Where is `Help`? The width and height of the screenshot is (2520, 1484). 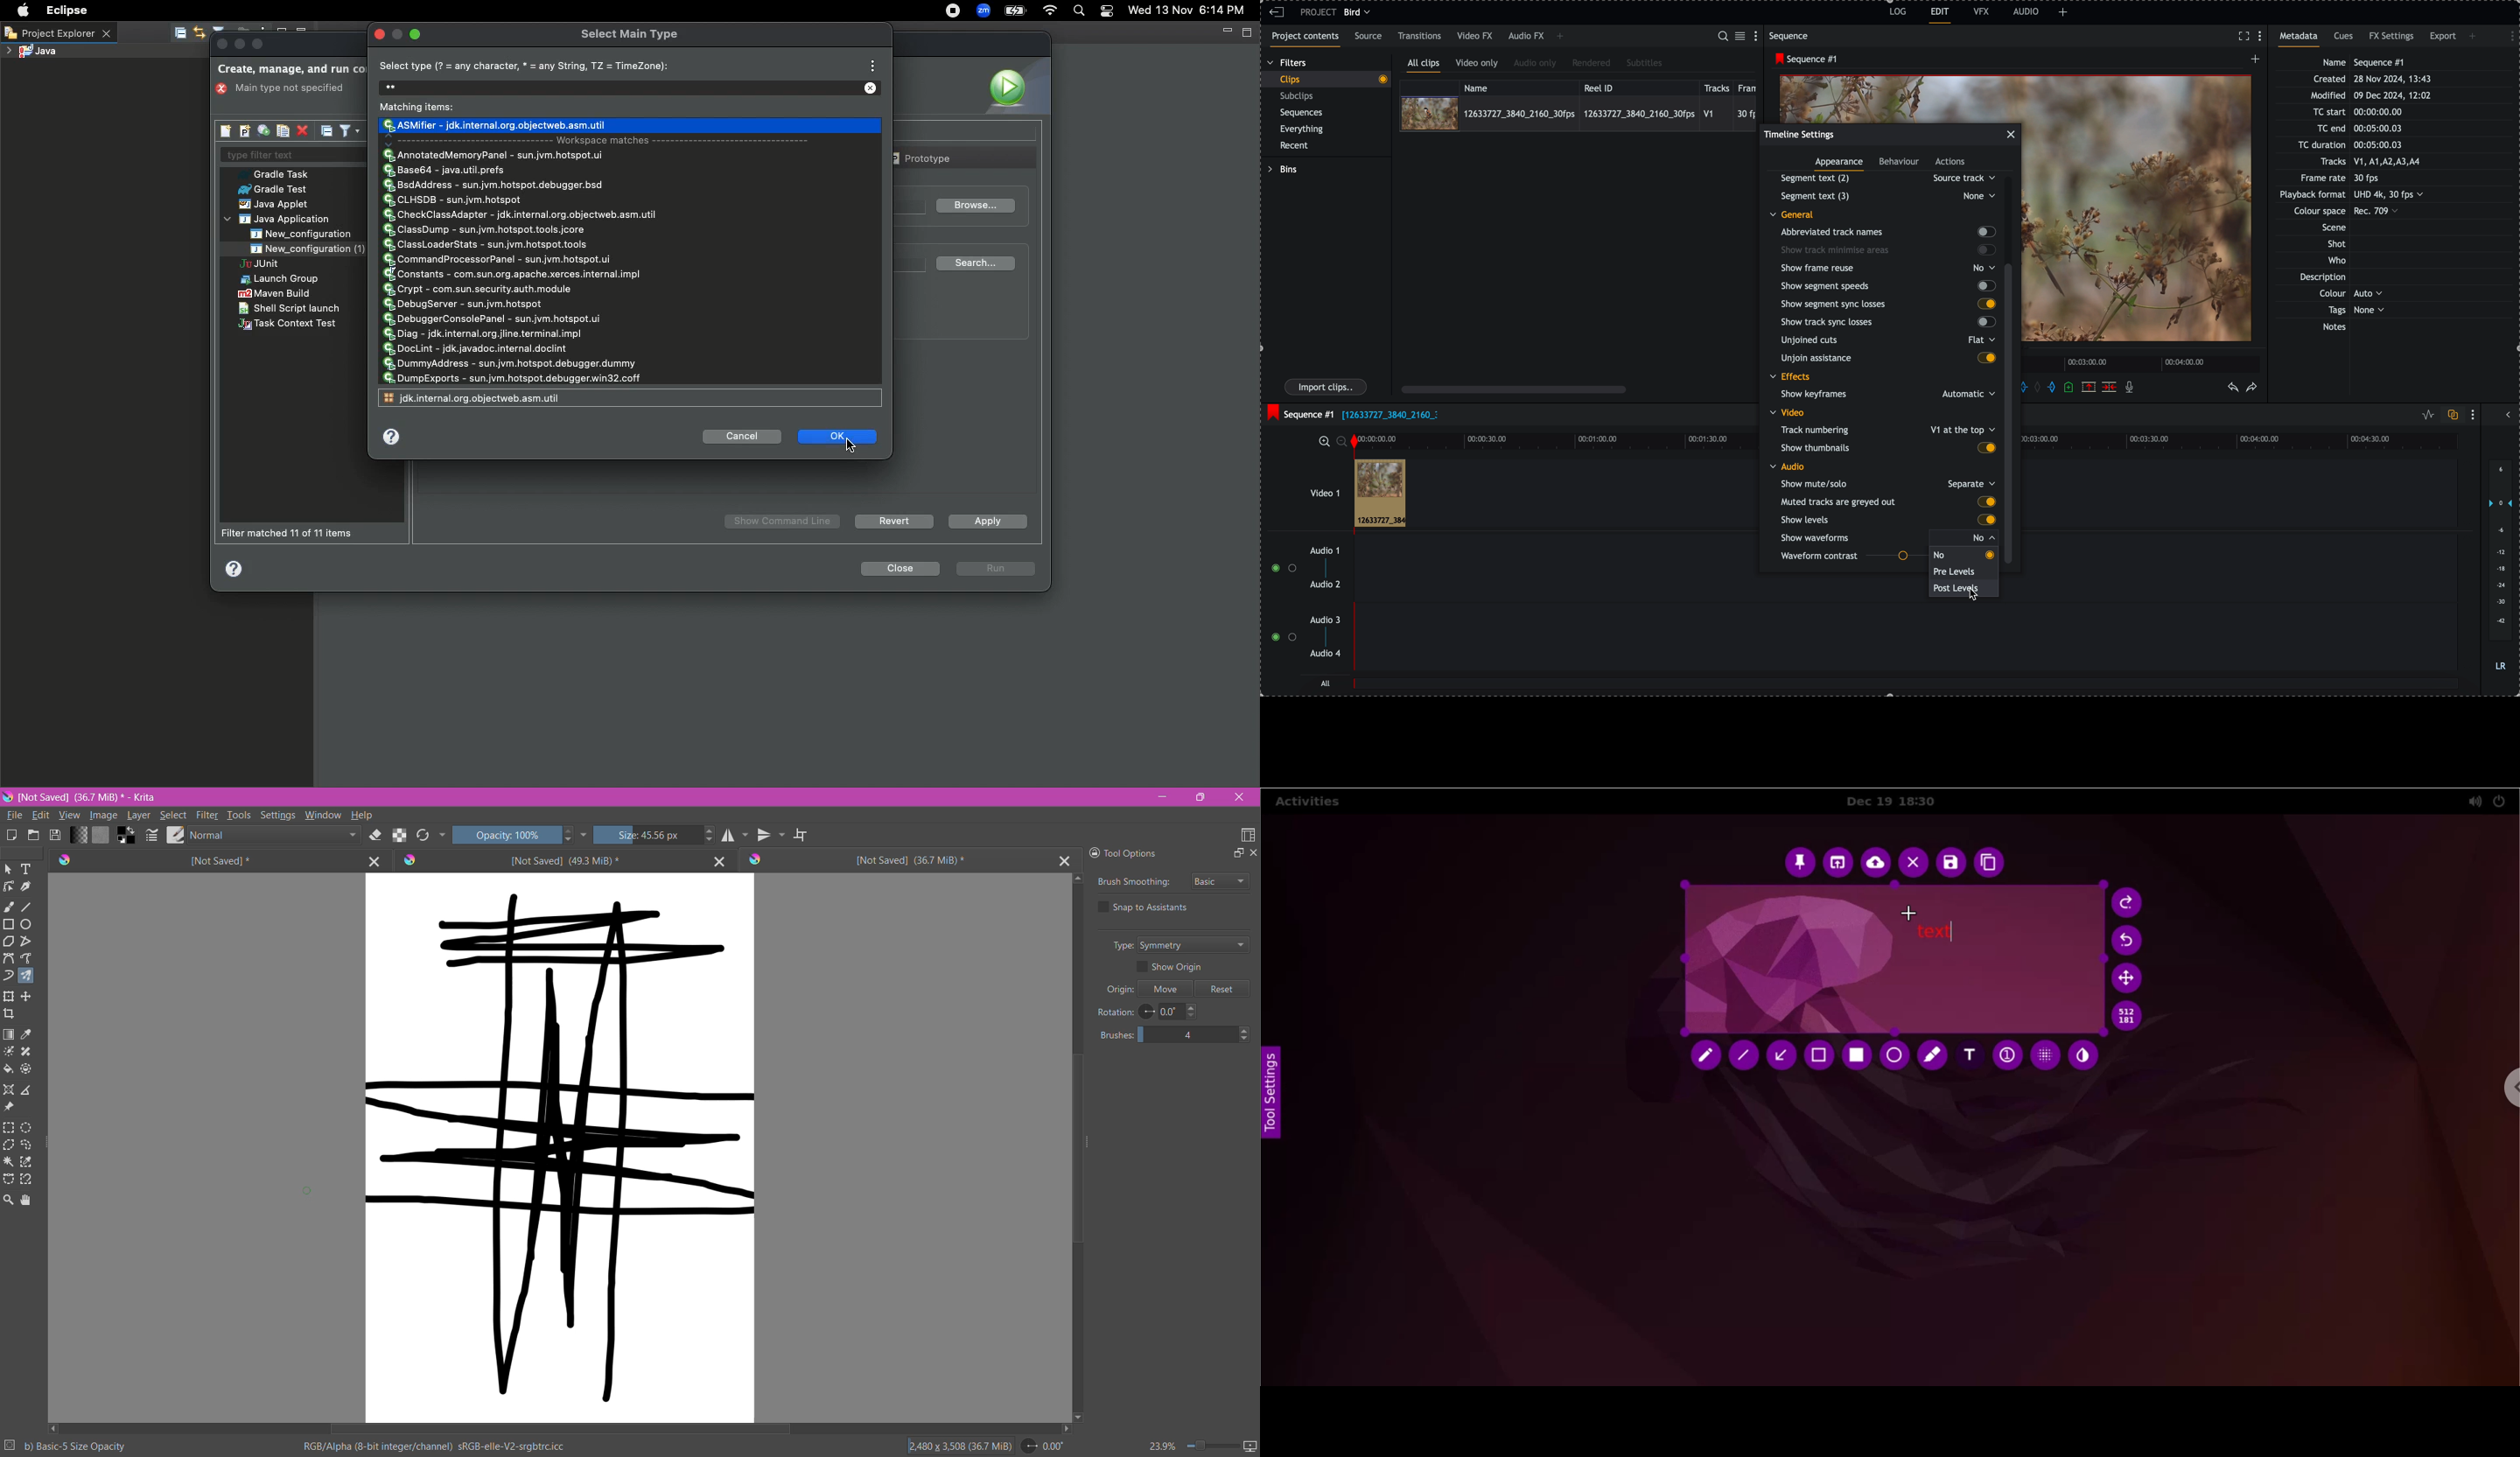
Help is located at coordinates (362, 815).